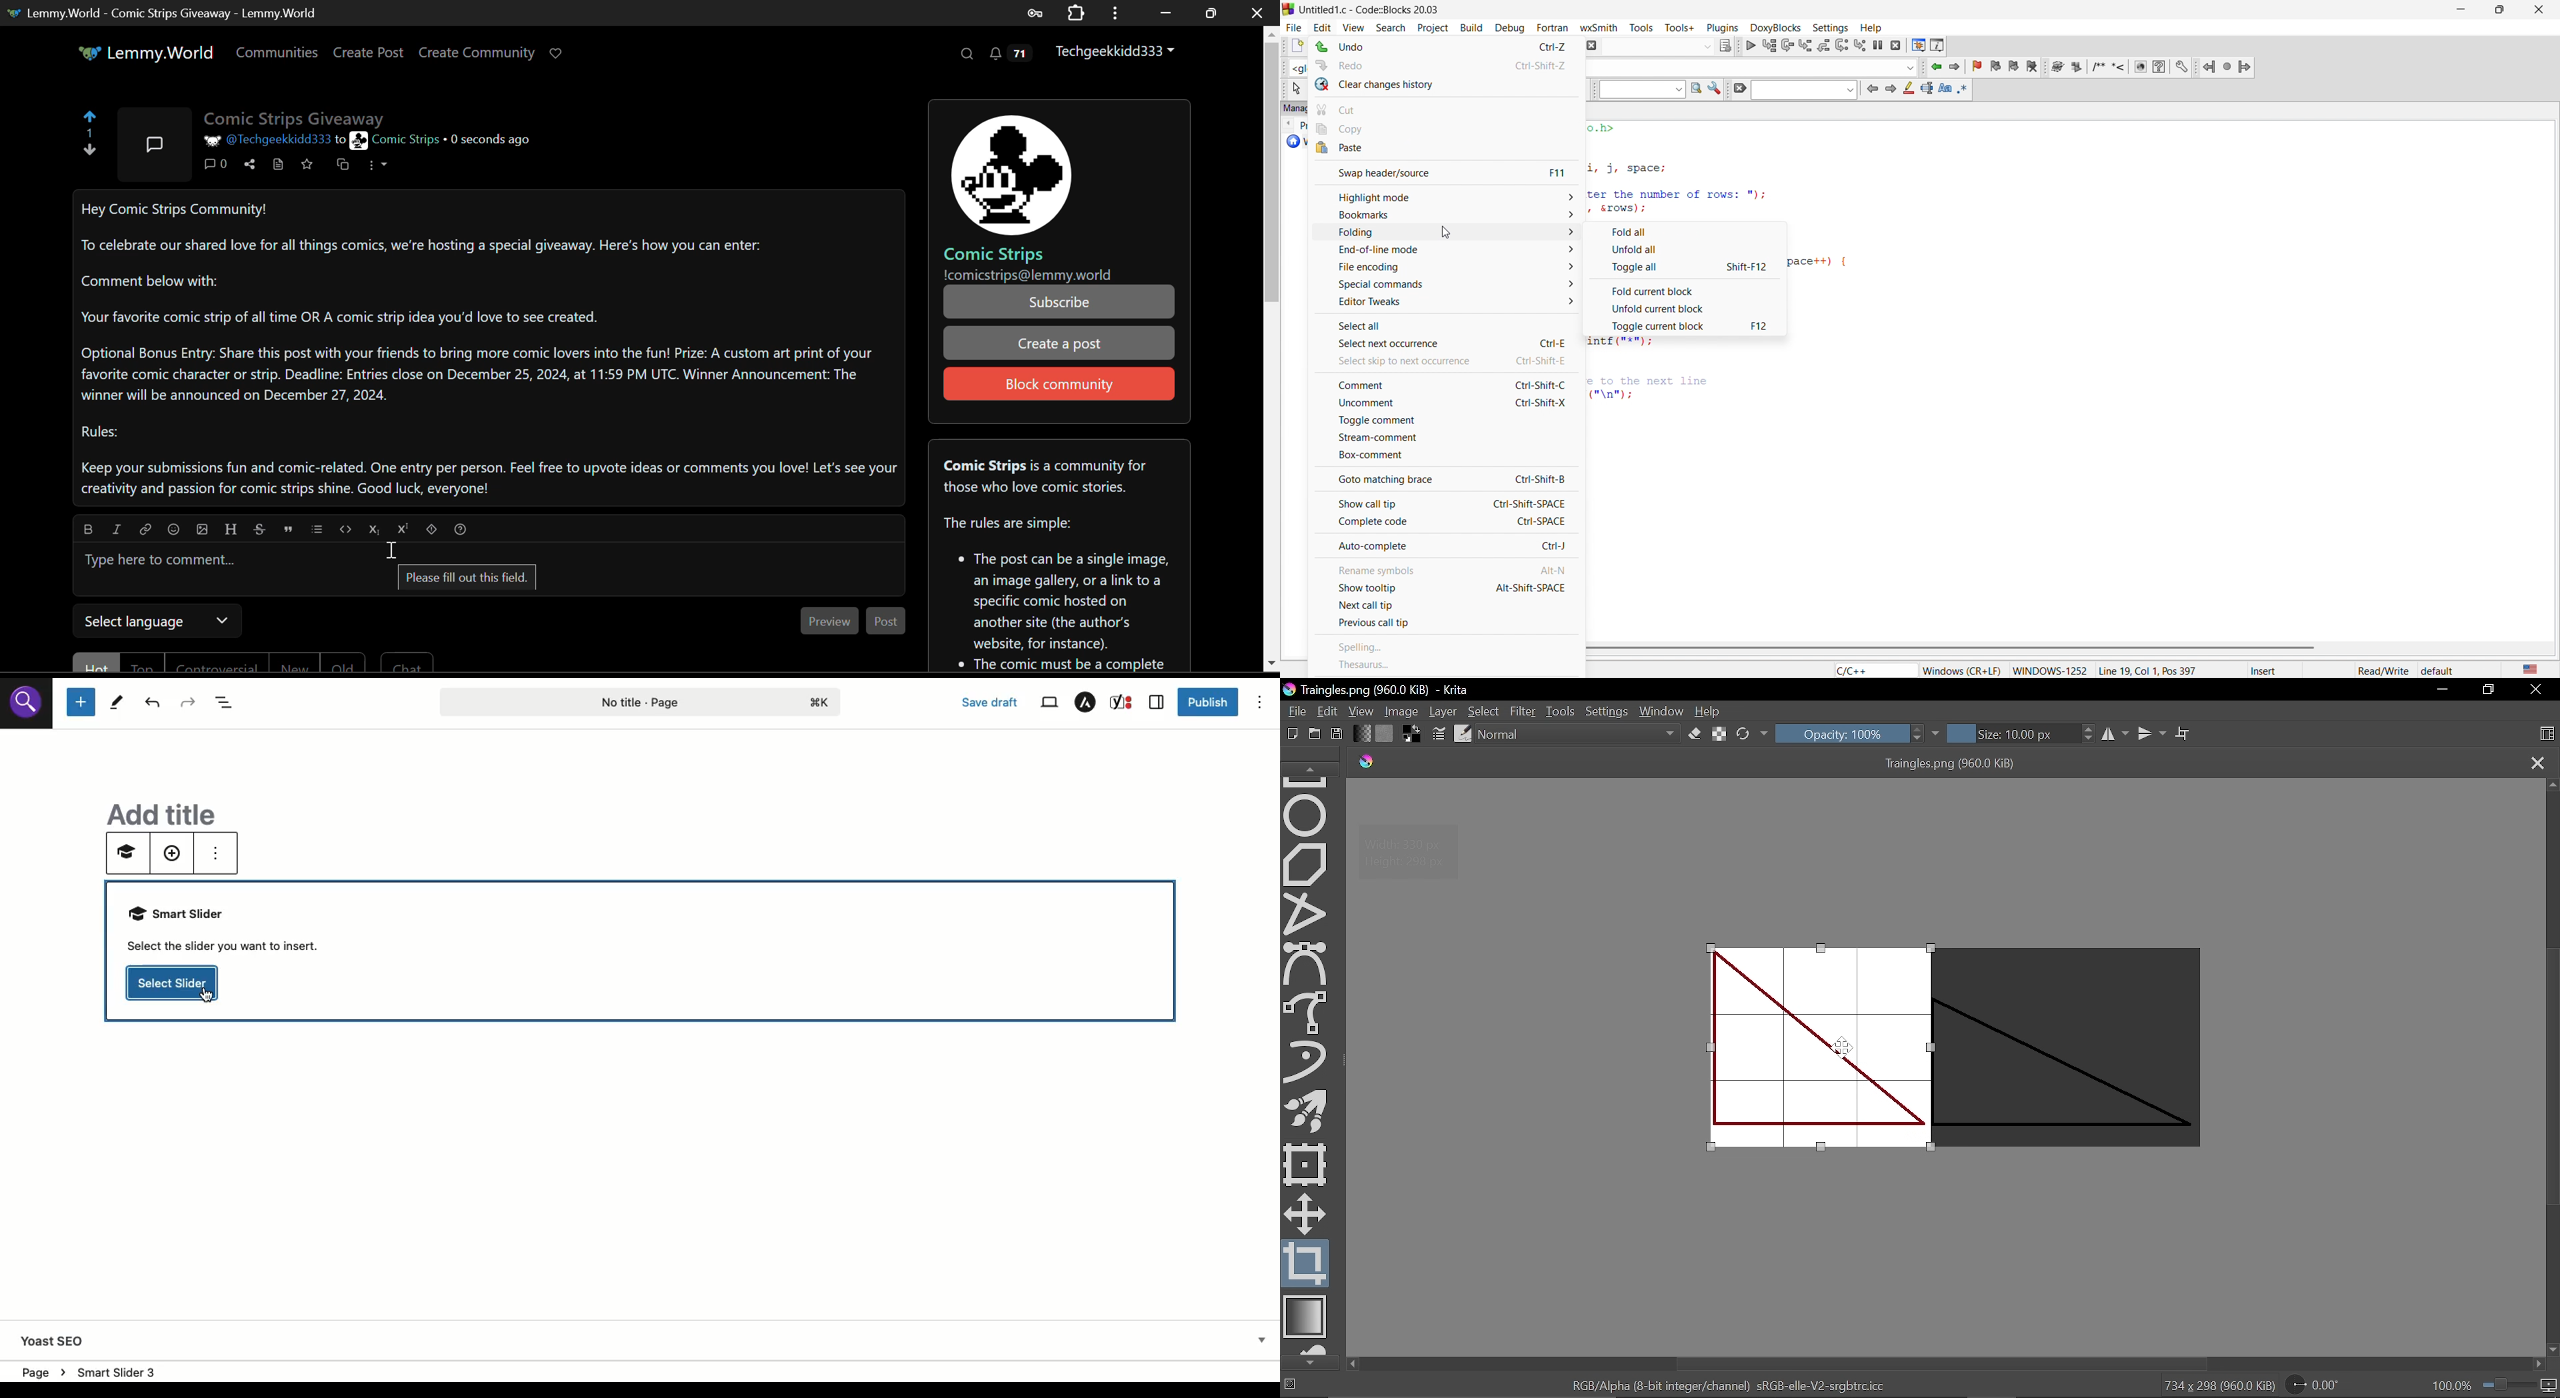 Image resolution: width=2576 pixels, height=1400 pixels. I want to click on Minimize, so click(2442, 691).